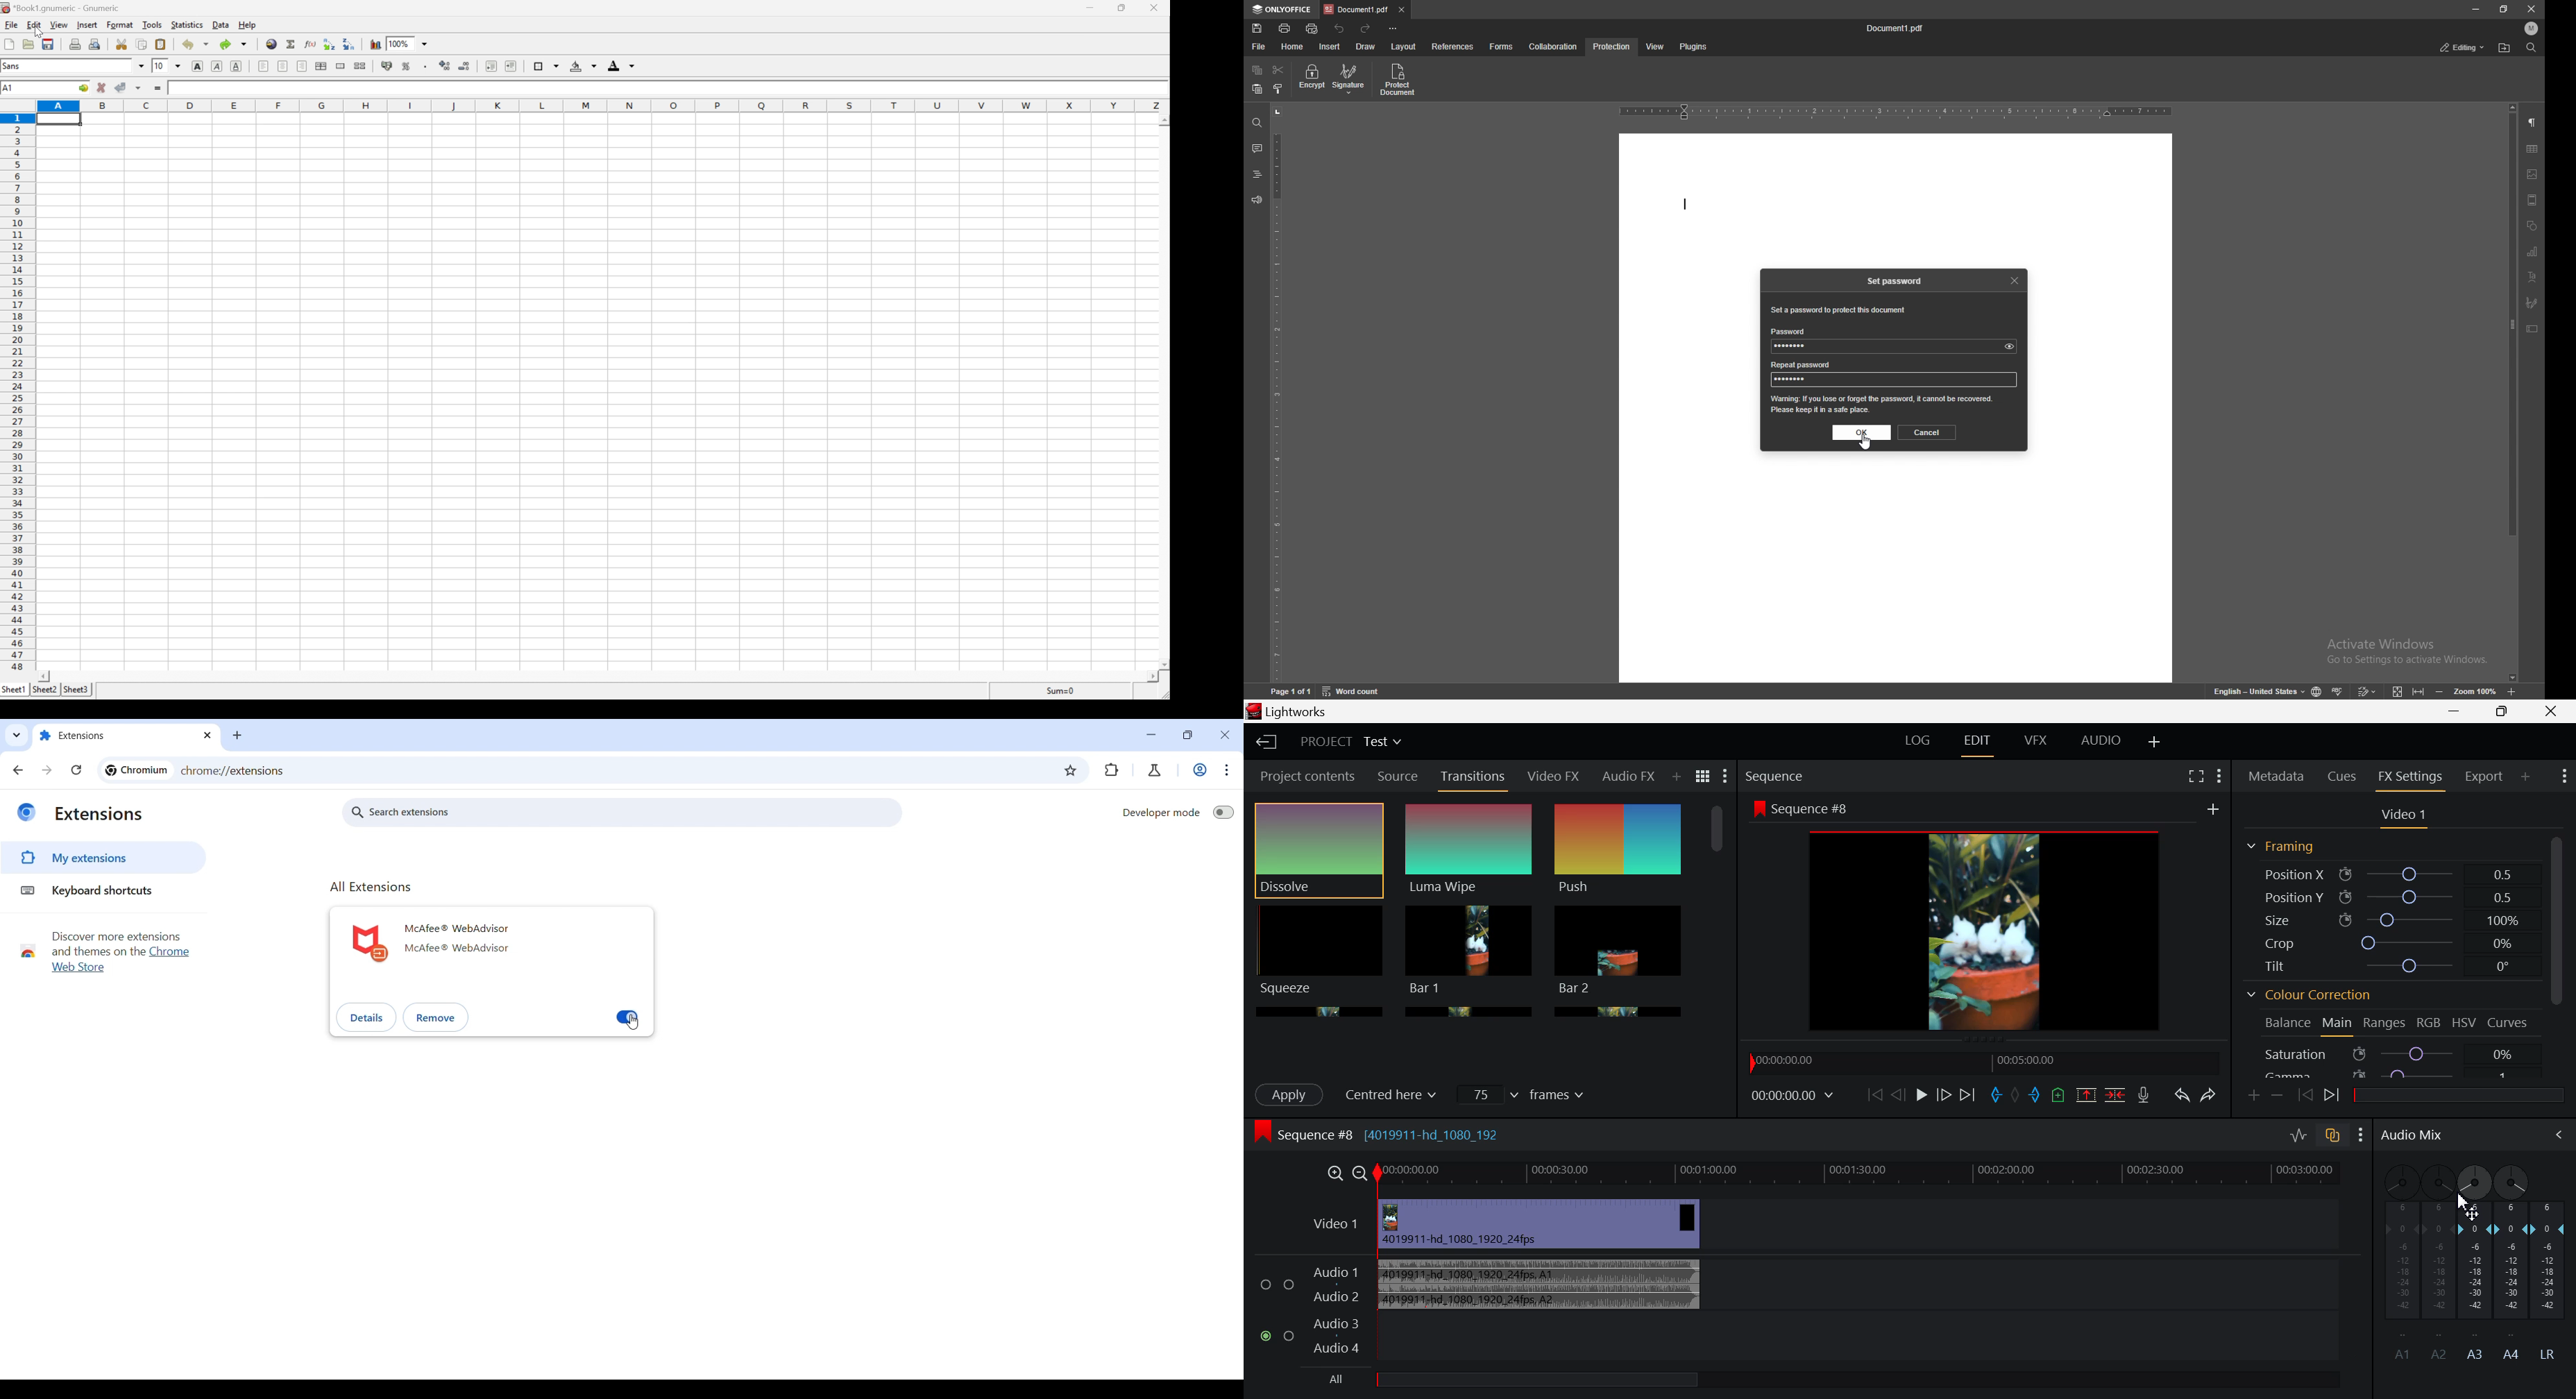  What do you see at coordinates (2475, 1283) in the screenshot?
I see `A3 Channel Decibel Level` at bounding box center [2475, 1283].